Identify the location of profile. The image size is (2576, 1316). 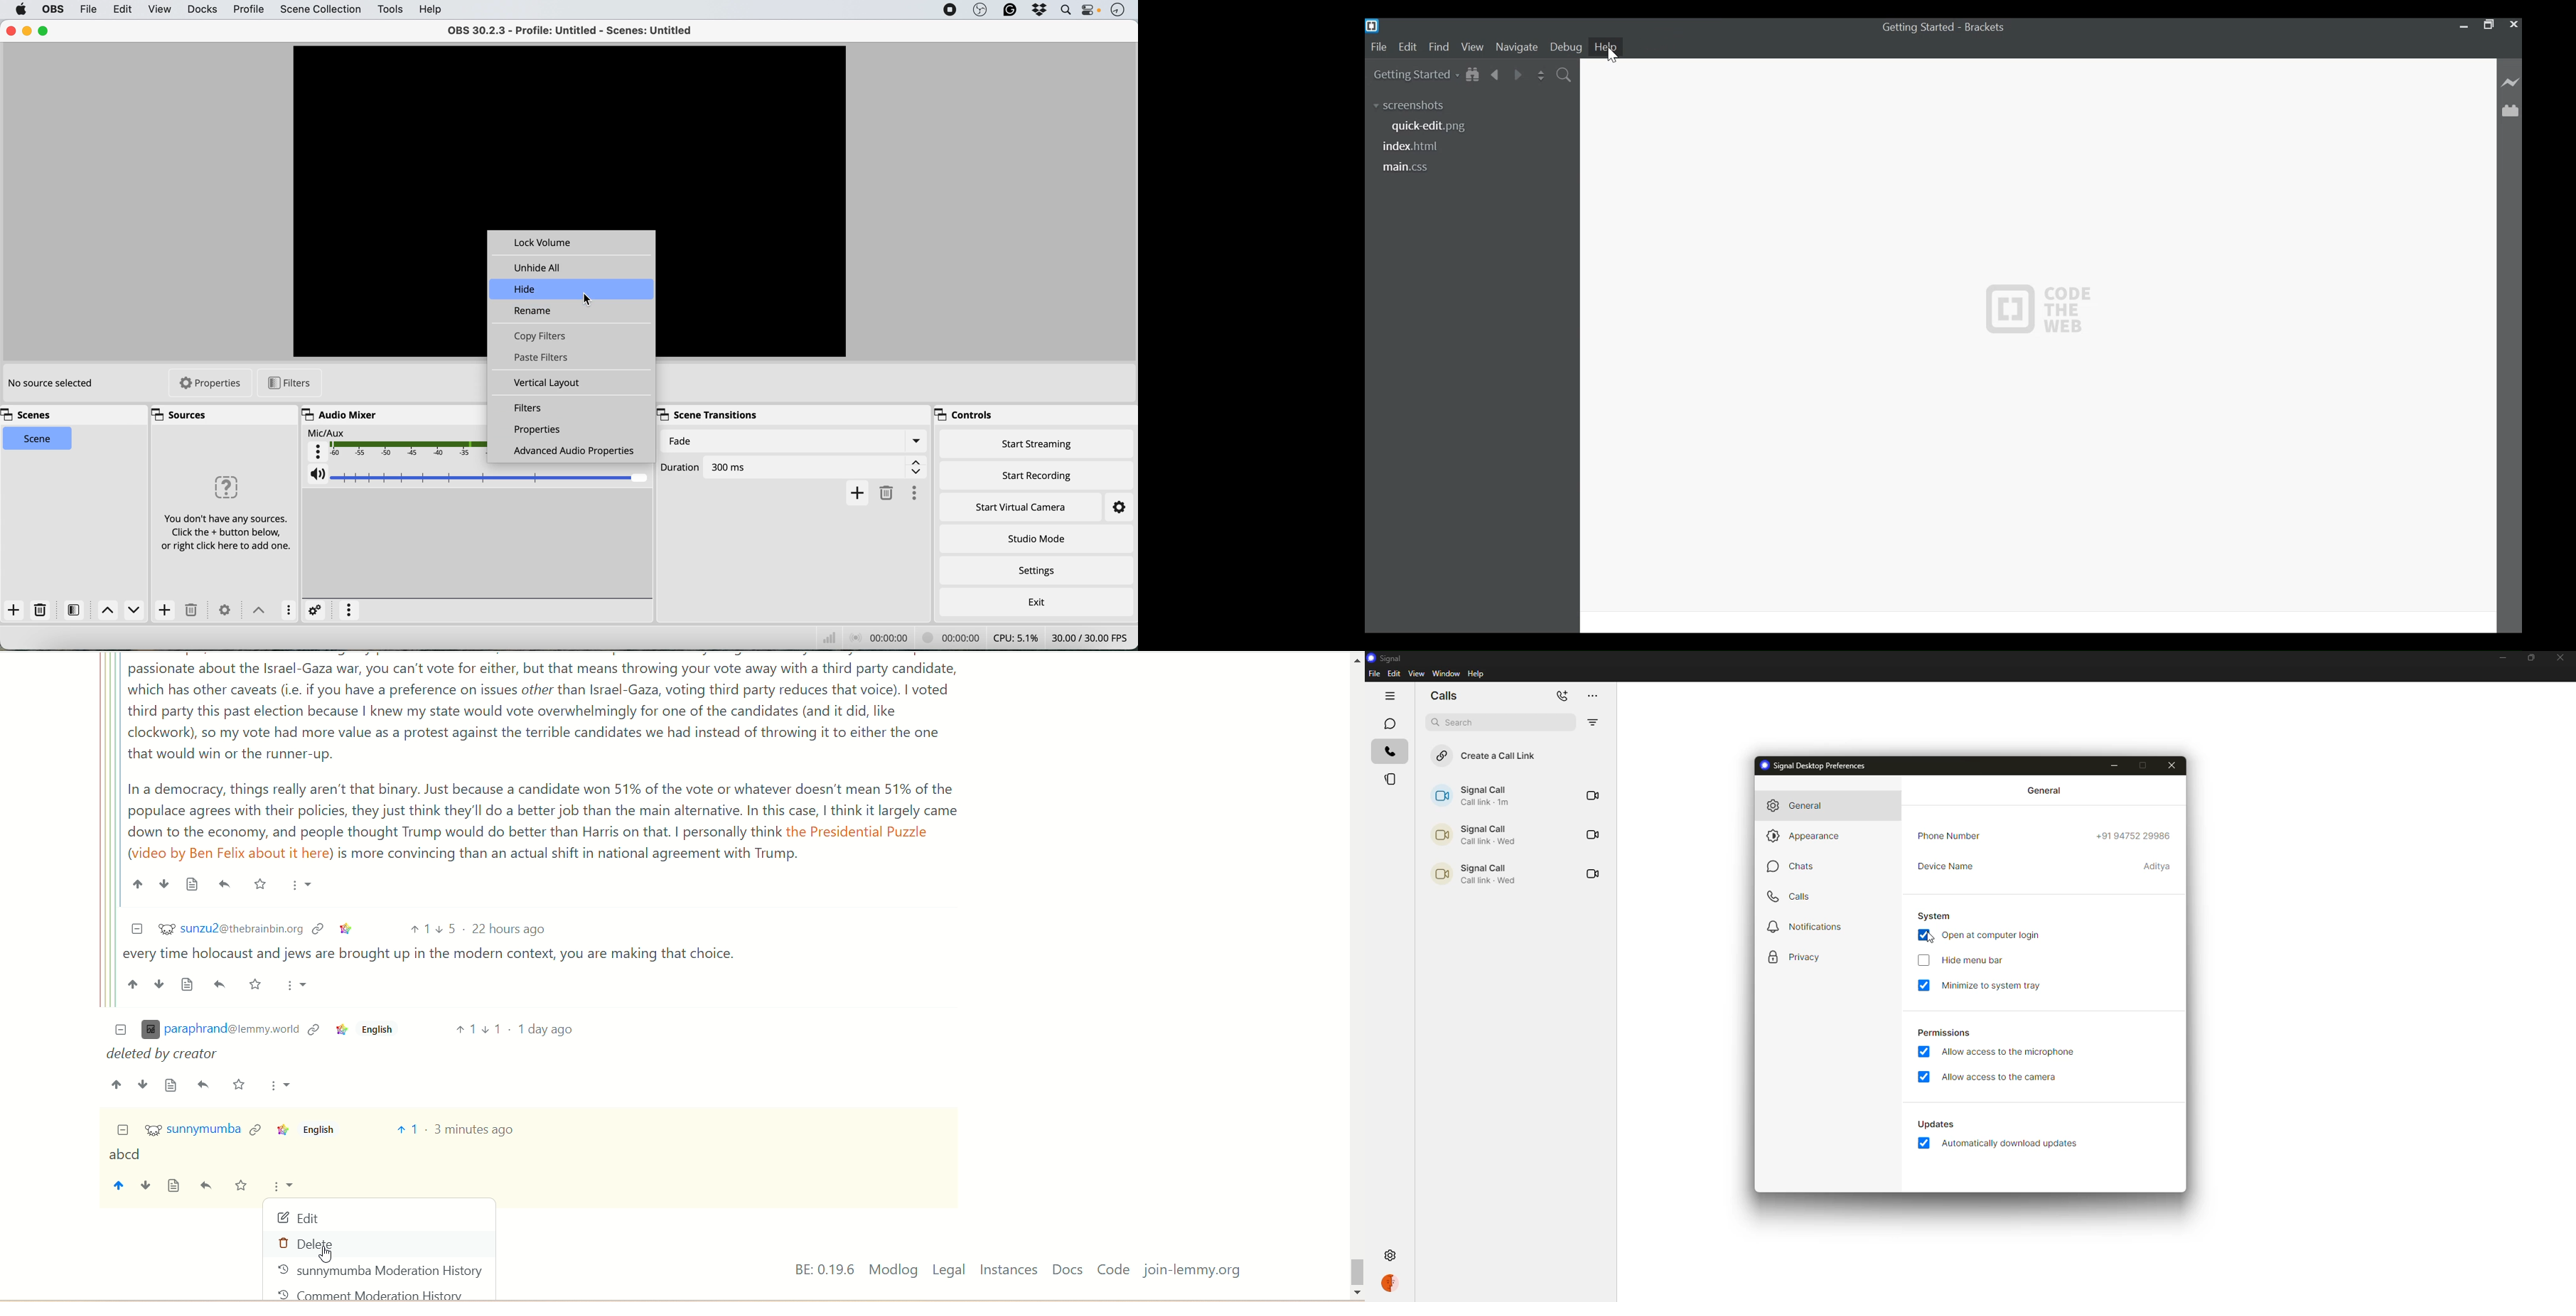
(1390, 1284).